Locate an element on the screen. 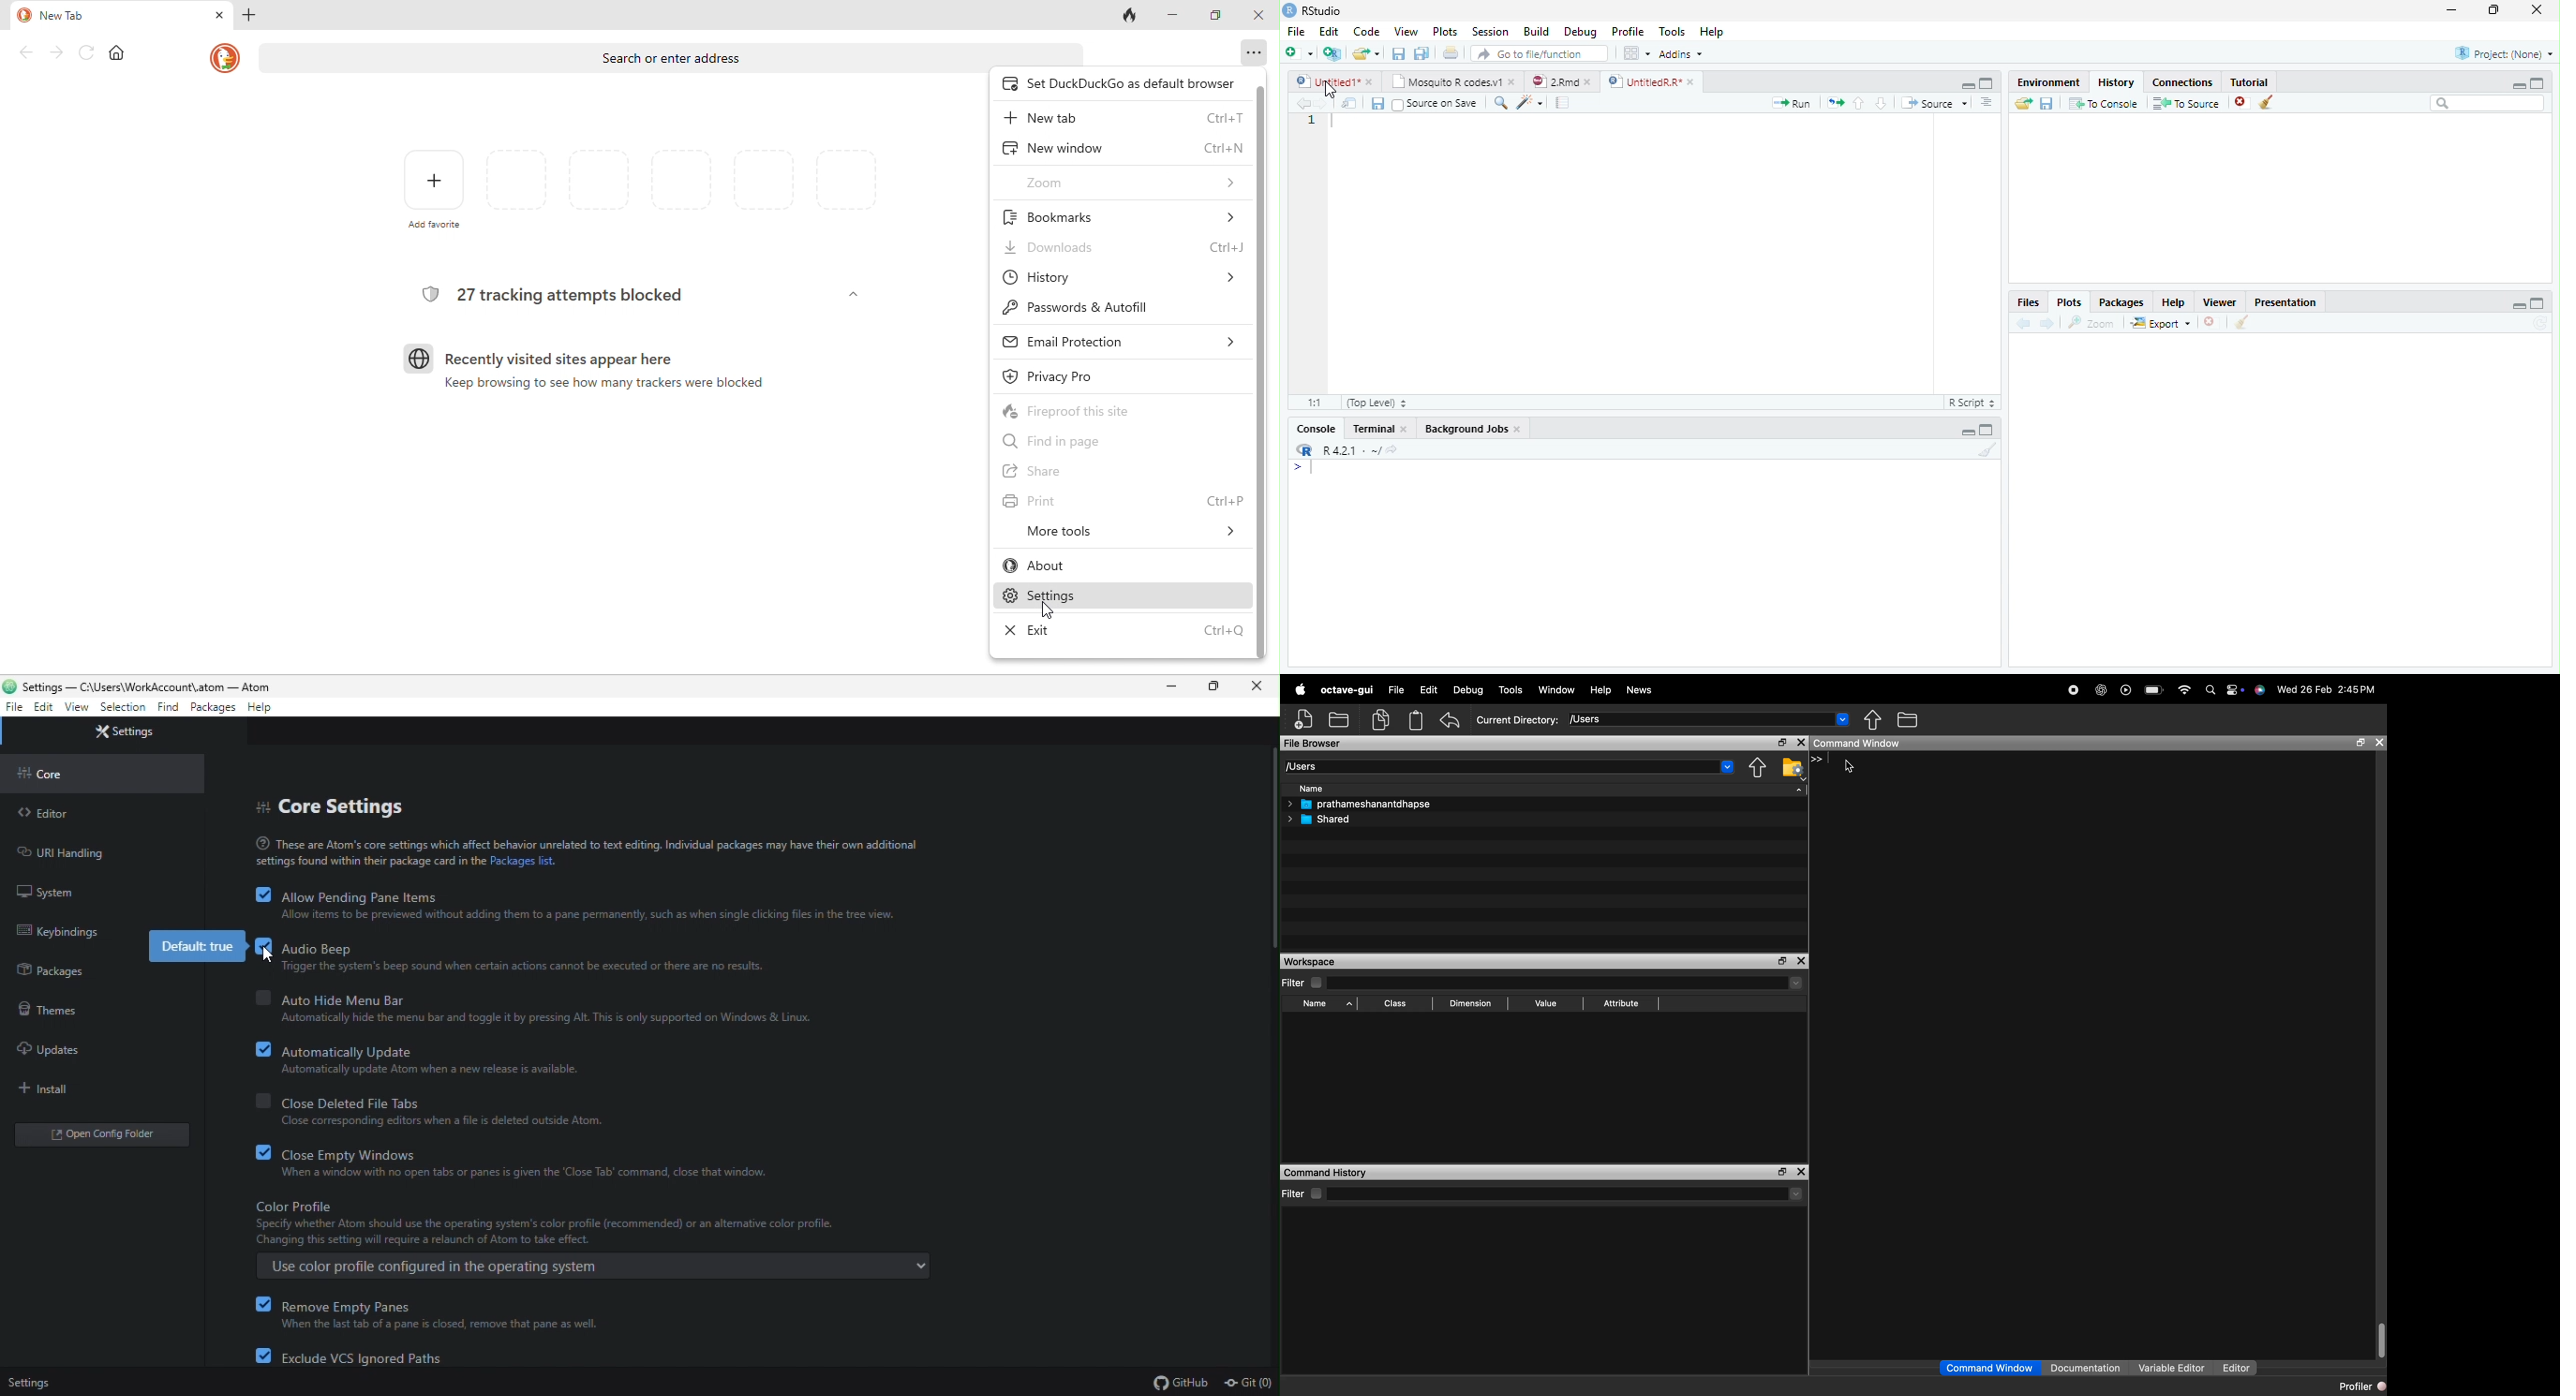 The width and height of the screenshot is (2576, 1400). Edit is located at coordinates (1331, 31).